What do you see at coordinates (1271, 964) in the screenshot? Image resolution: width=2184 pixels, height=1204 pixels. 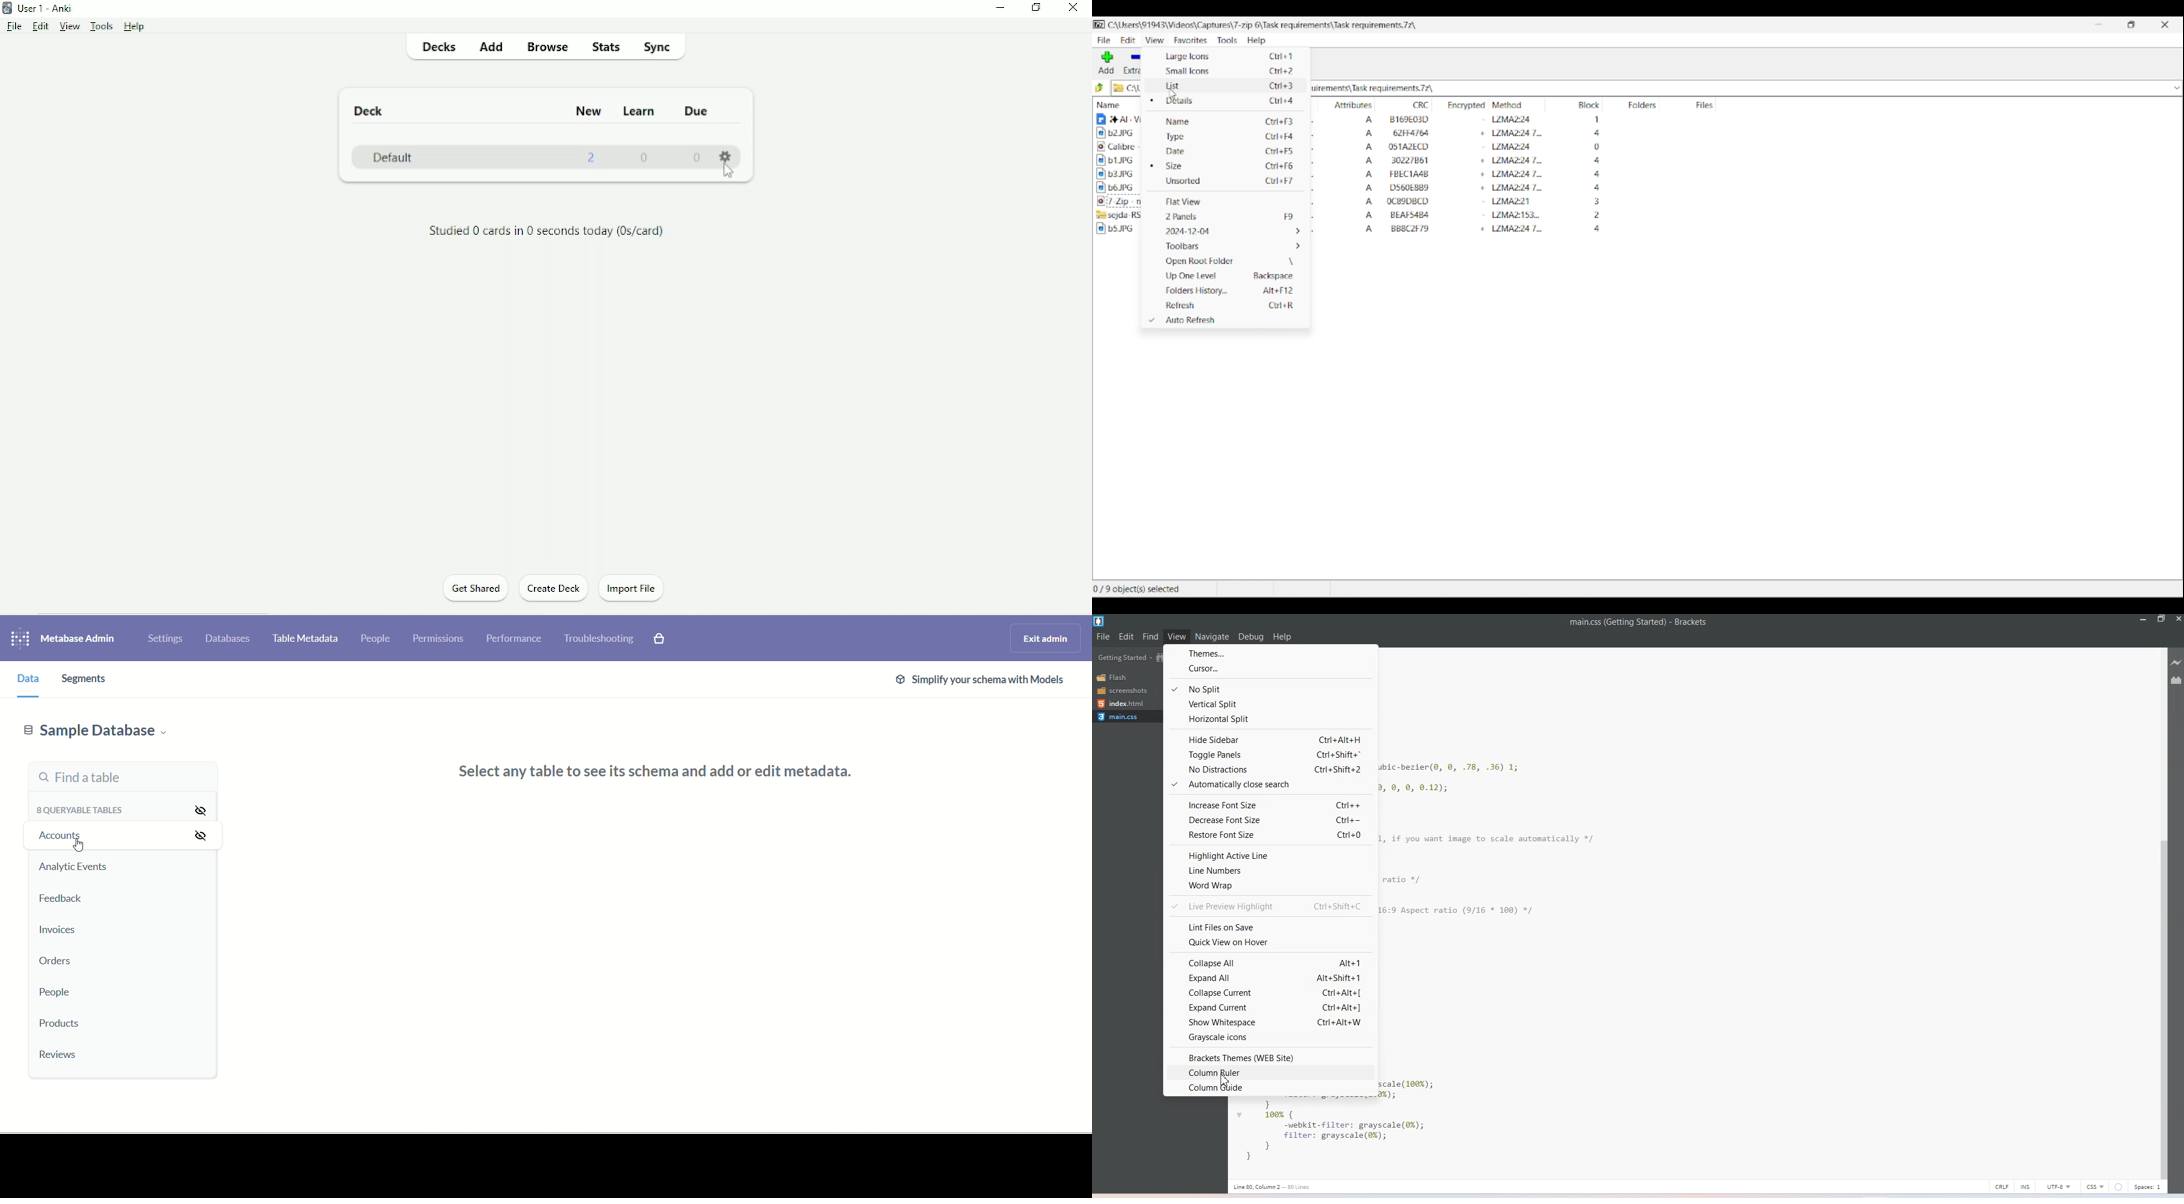 I see `Collapse All` at bounding box center [1271, 964].